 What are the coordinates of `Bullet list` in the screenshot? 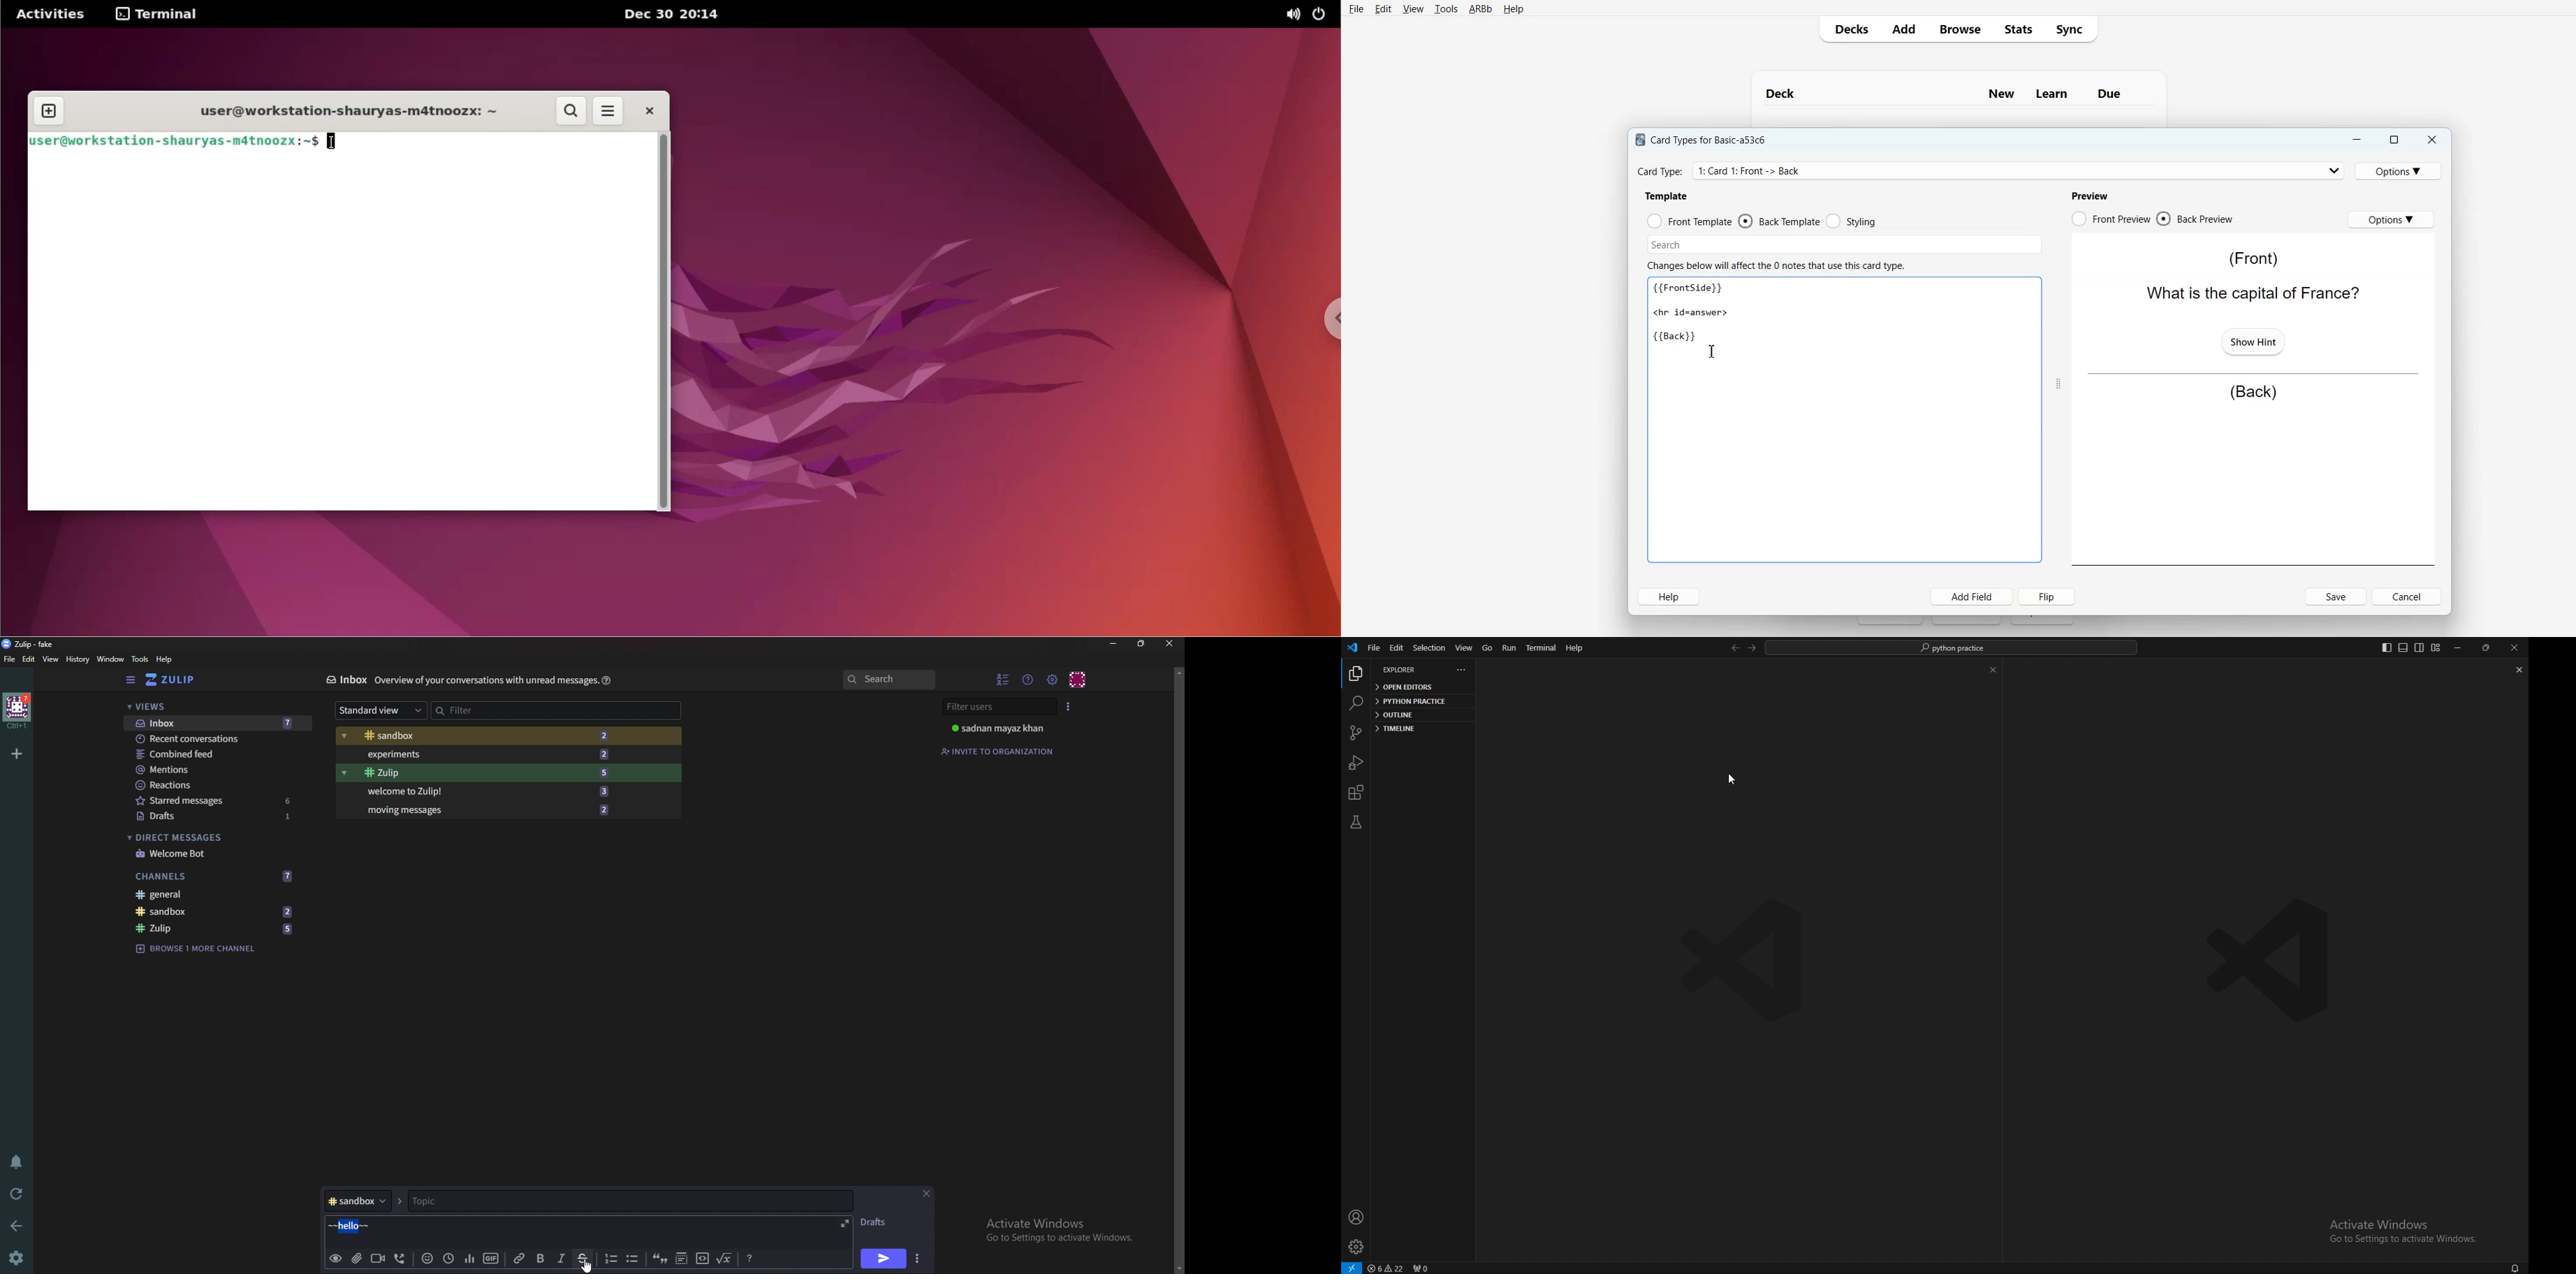 It's located at (635, 1259).